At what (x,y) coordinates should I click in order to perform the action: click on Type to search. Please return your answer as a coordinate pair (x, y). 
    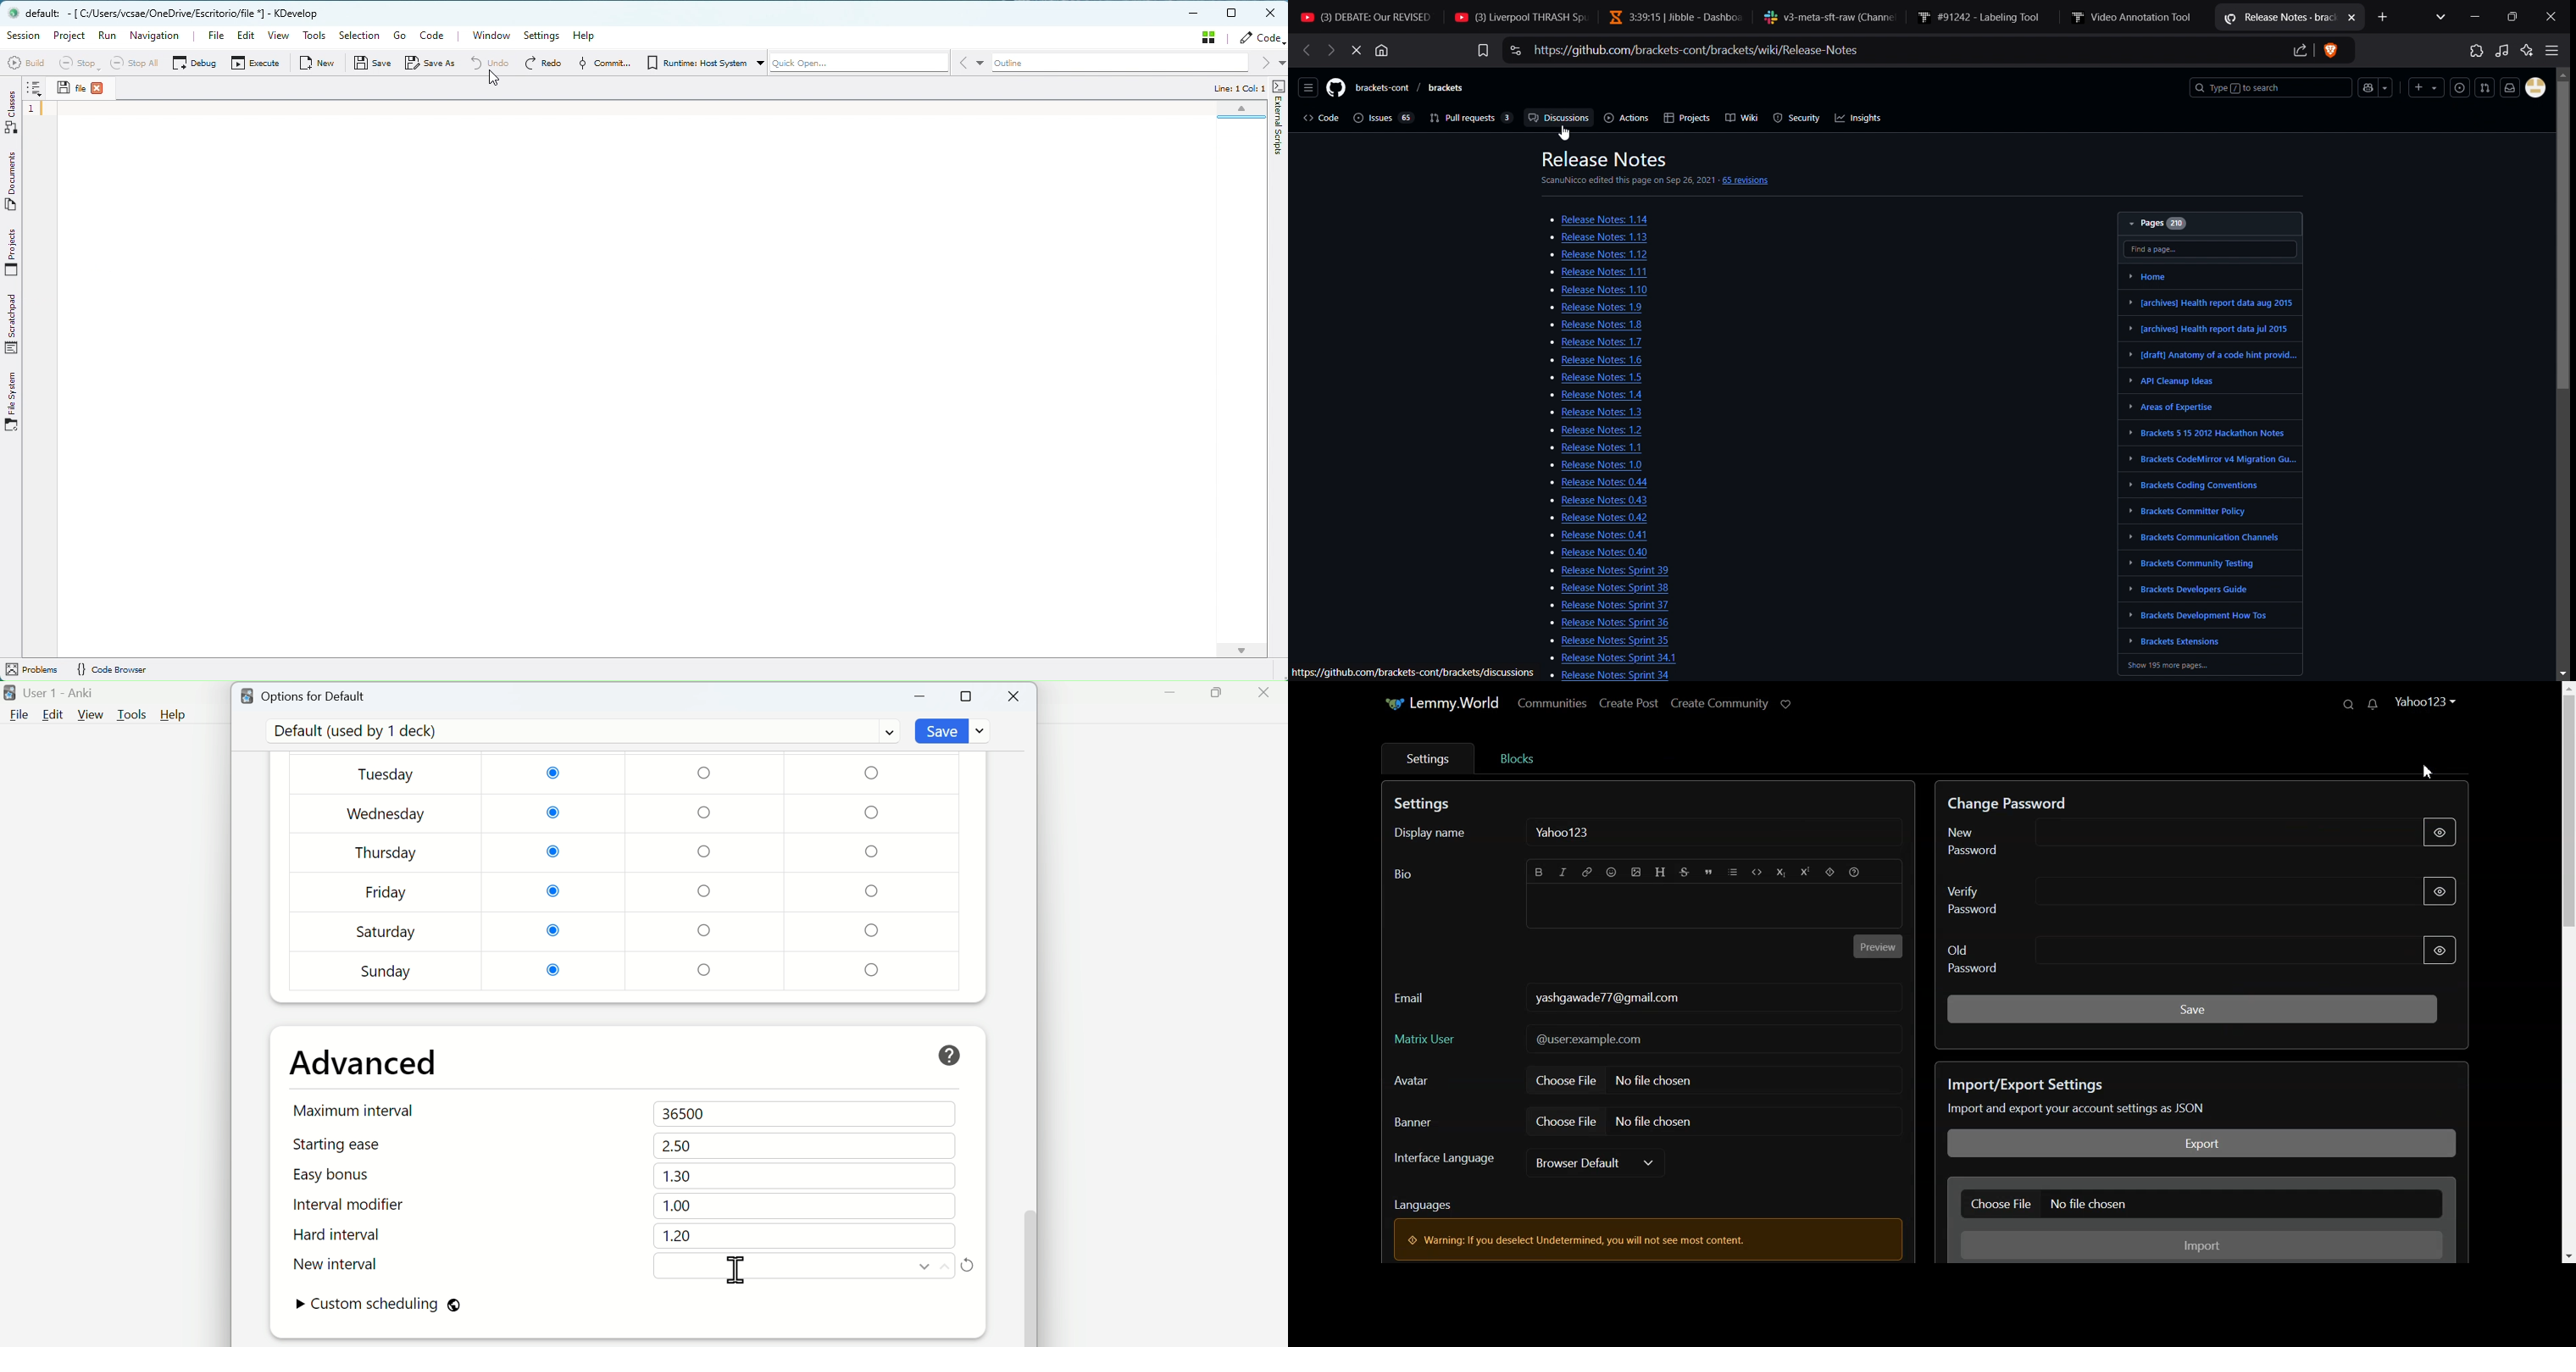
    Looking at the image, I should click on (2267, 87).